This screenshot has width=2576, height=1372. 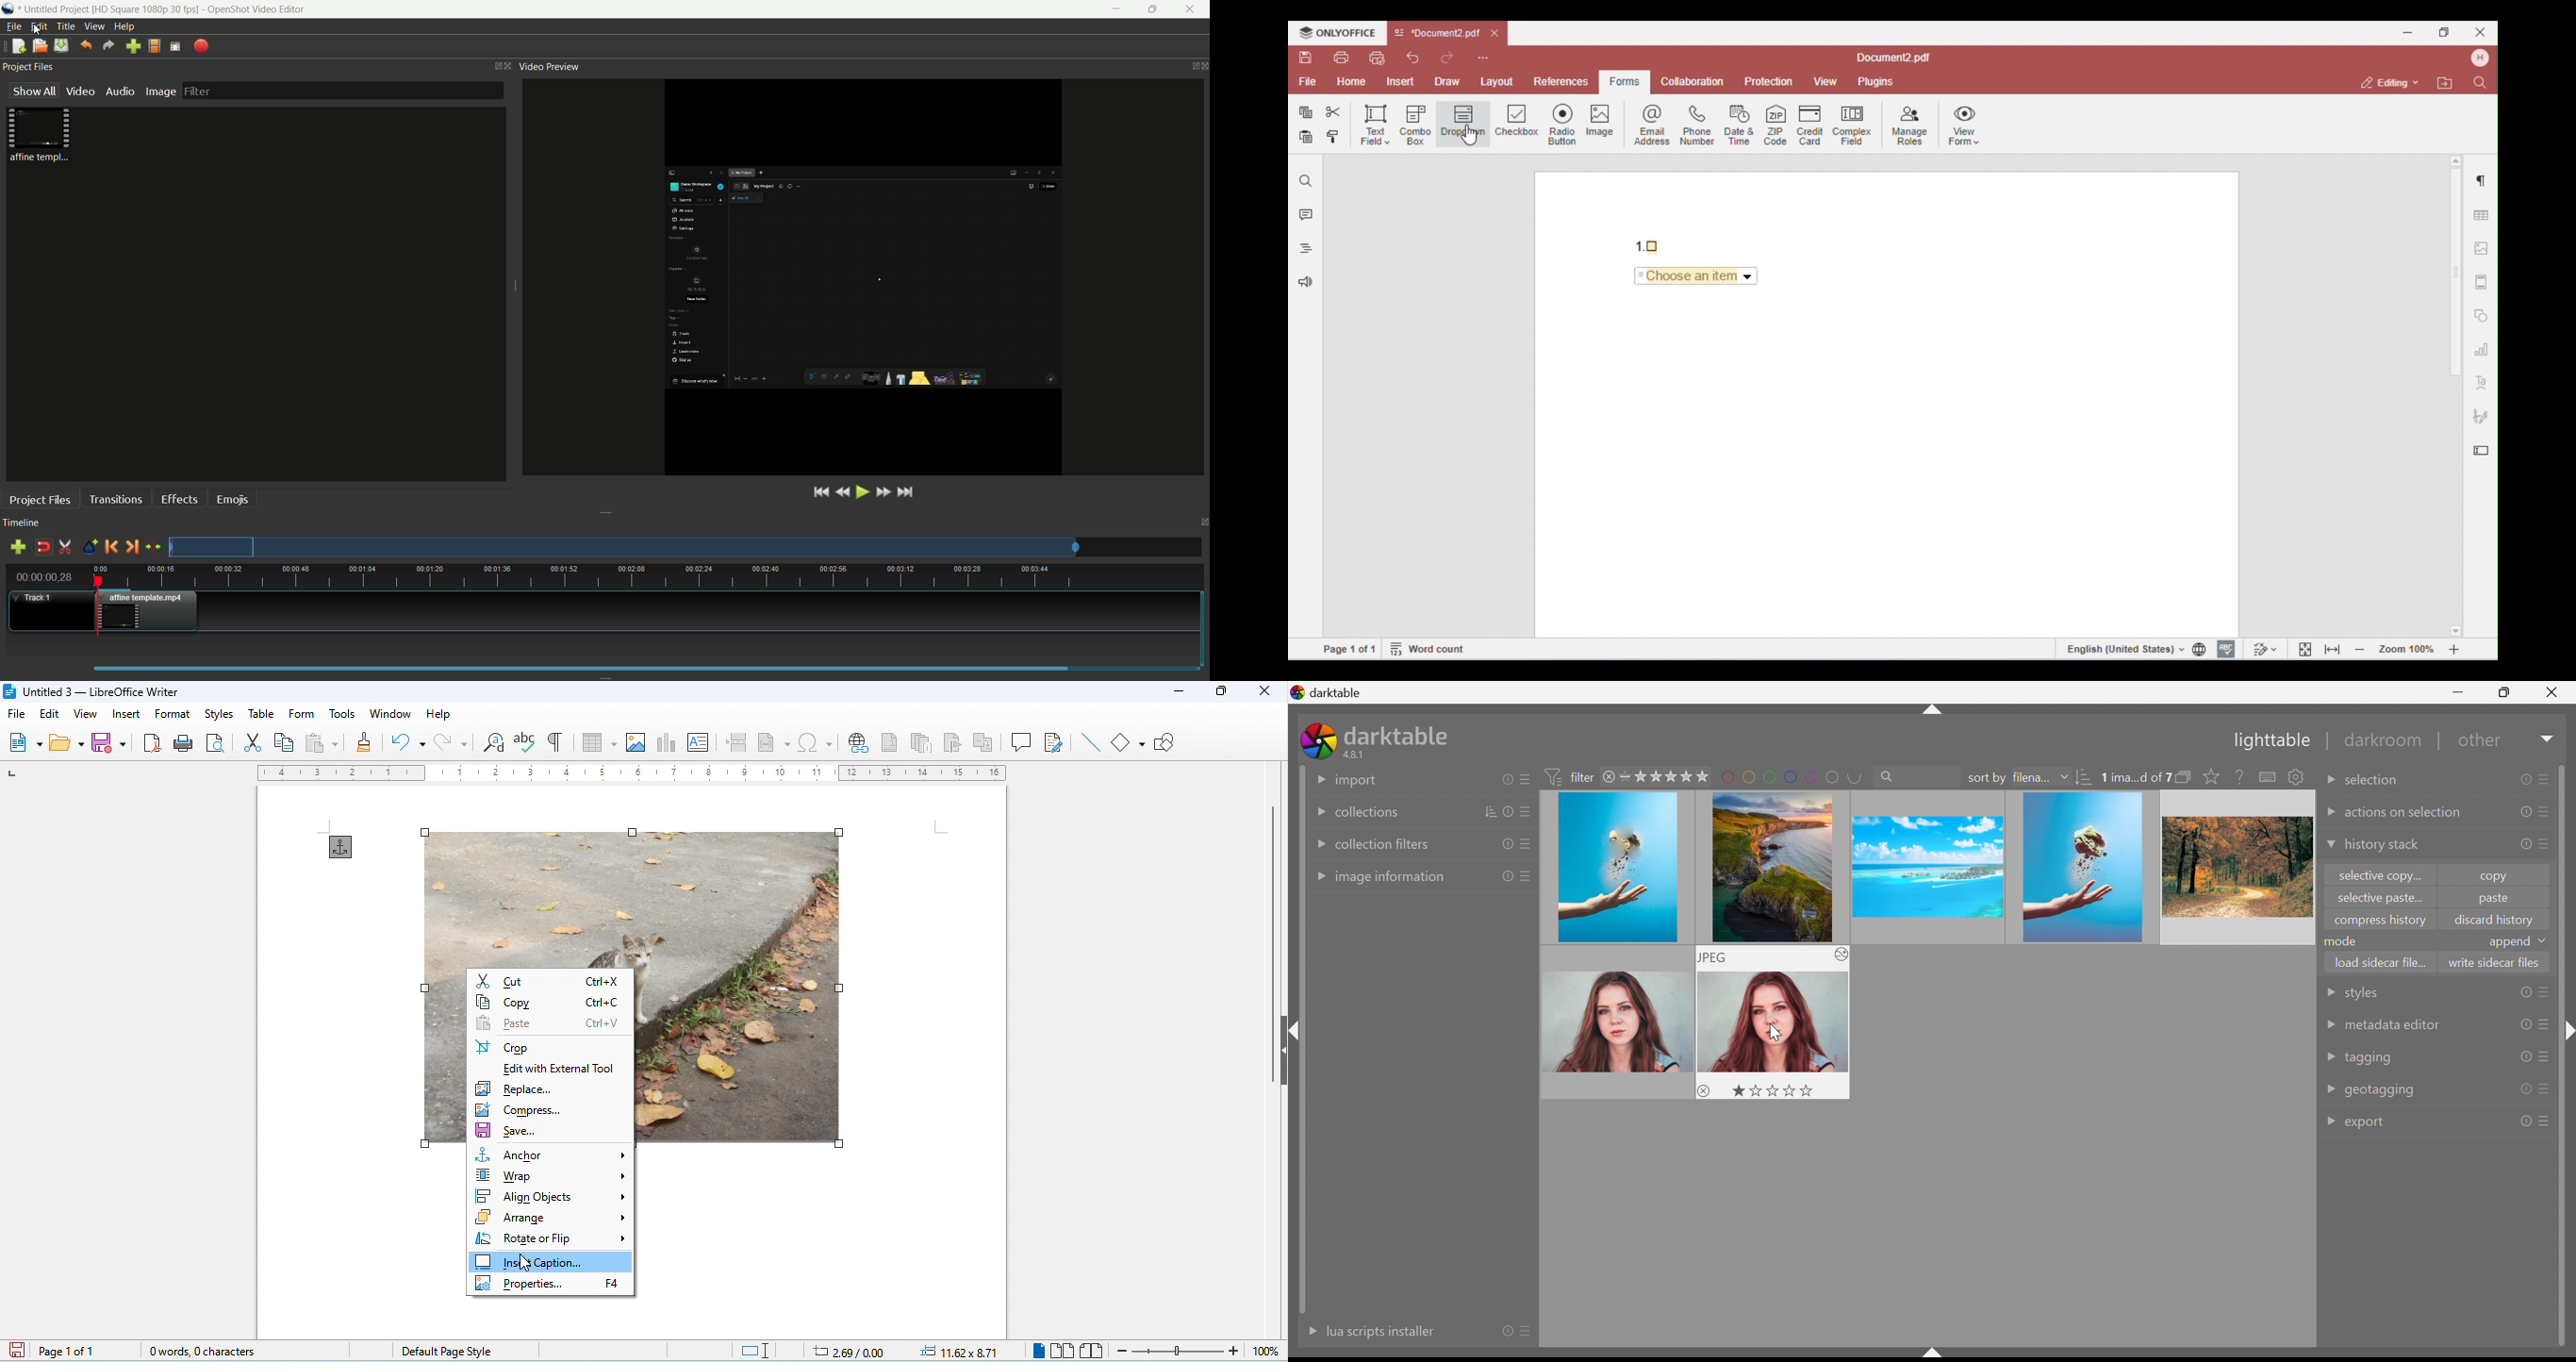 What do you see at coordinates (2184, 777) in the screenshot?
I see `collapse grouped images` at bounding box center [2184, 777].